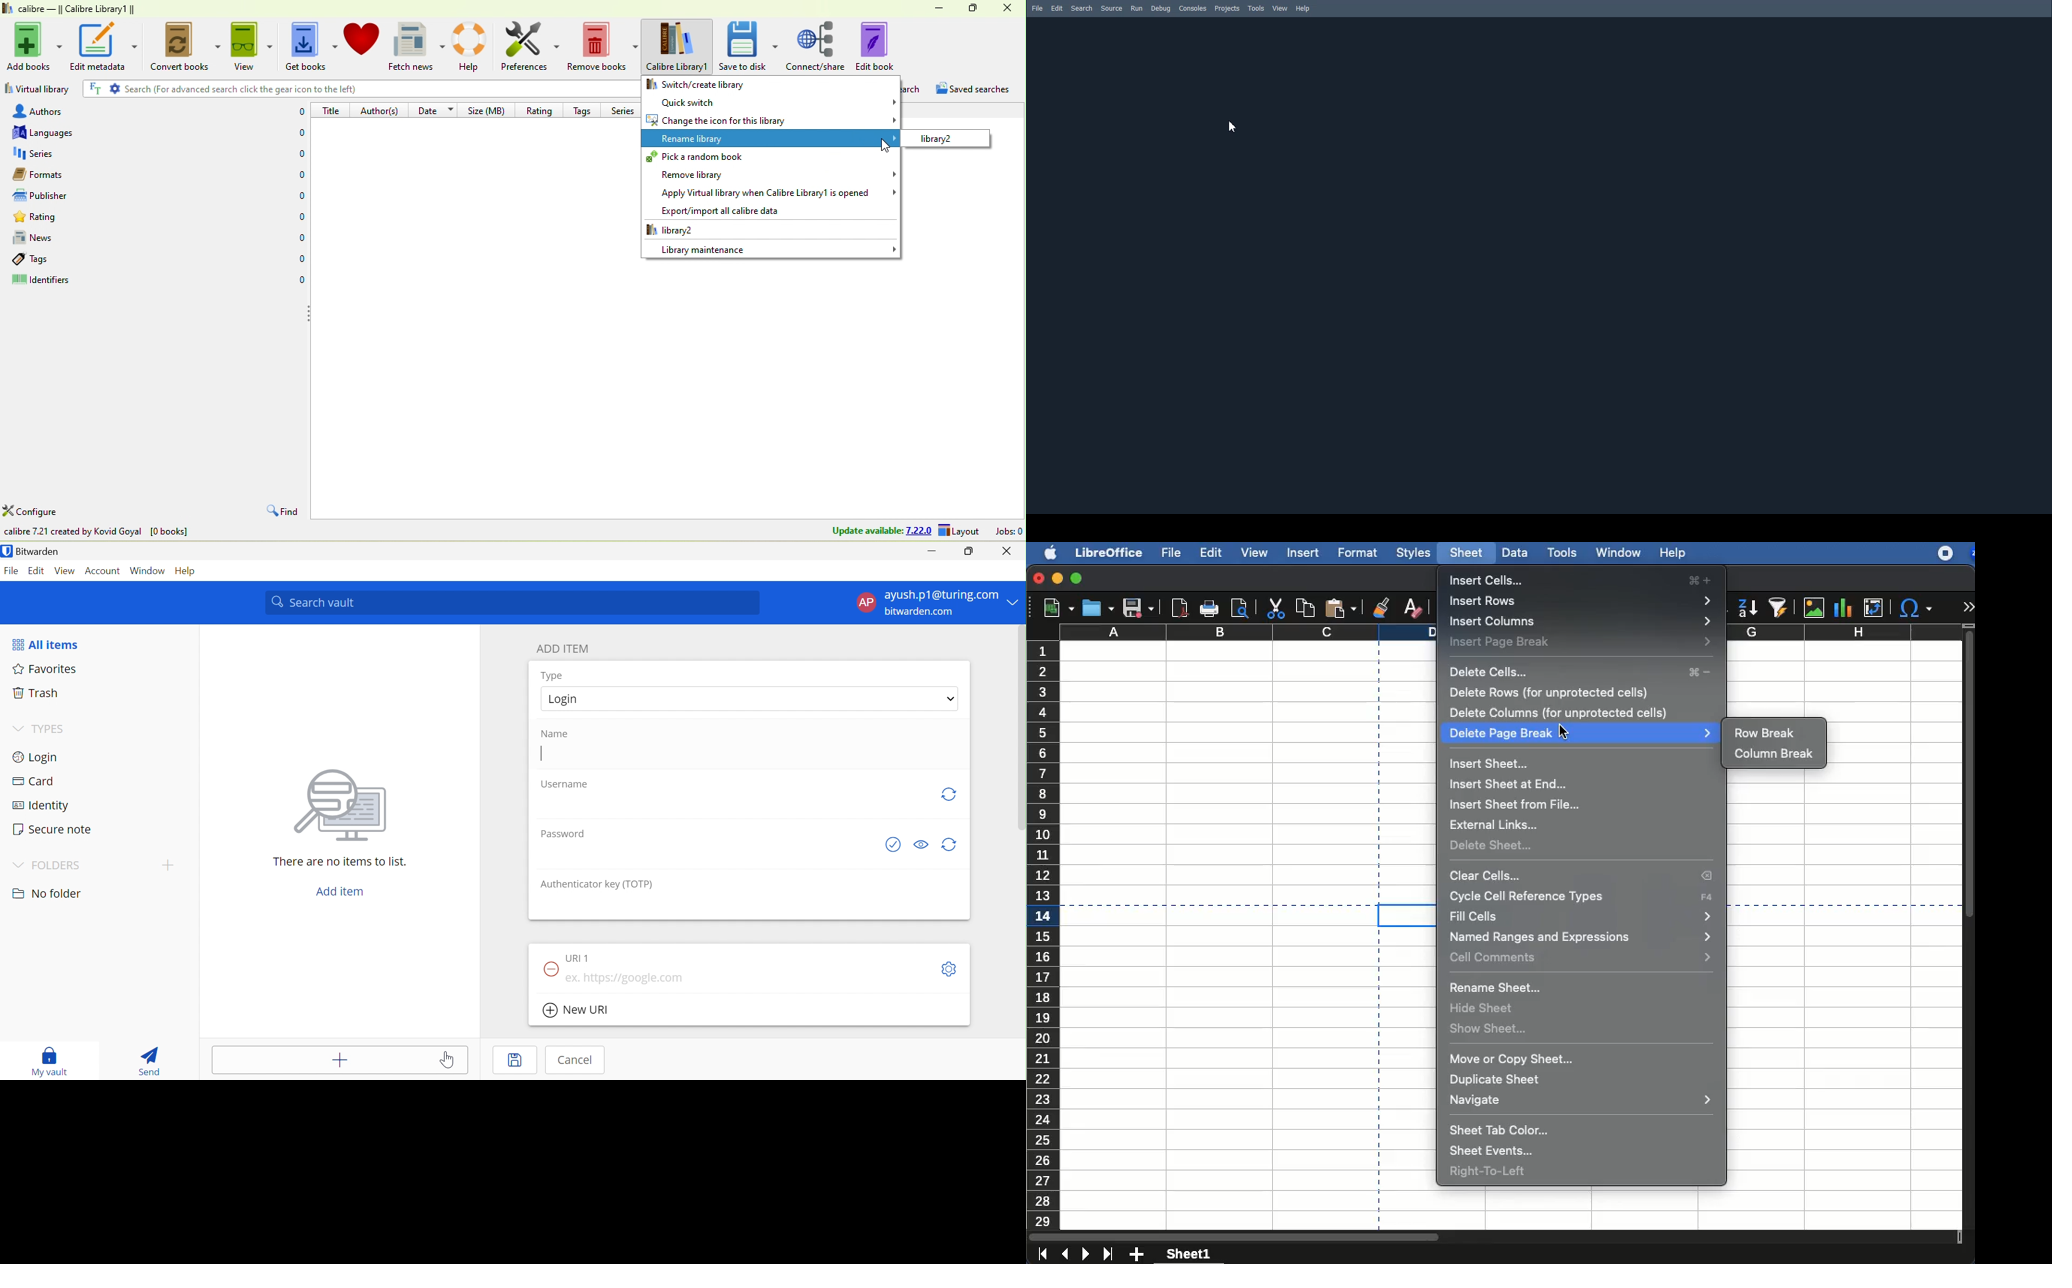 The image size is (2072, 1288). What do you see at coordinates (1558, 712) in the screenshot?
I see `delete columns (for unprotected cells)` at bounding box center [1558, 712].